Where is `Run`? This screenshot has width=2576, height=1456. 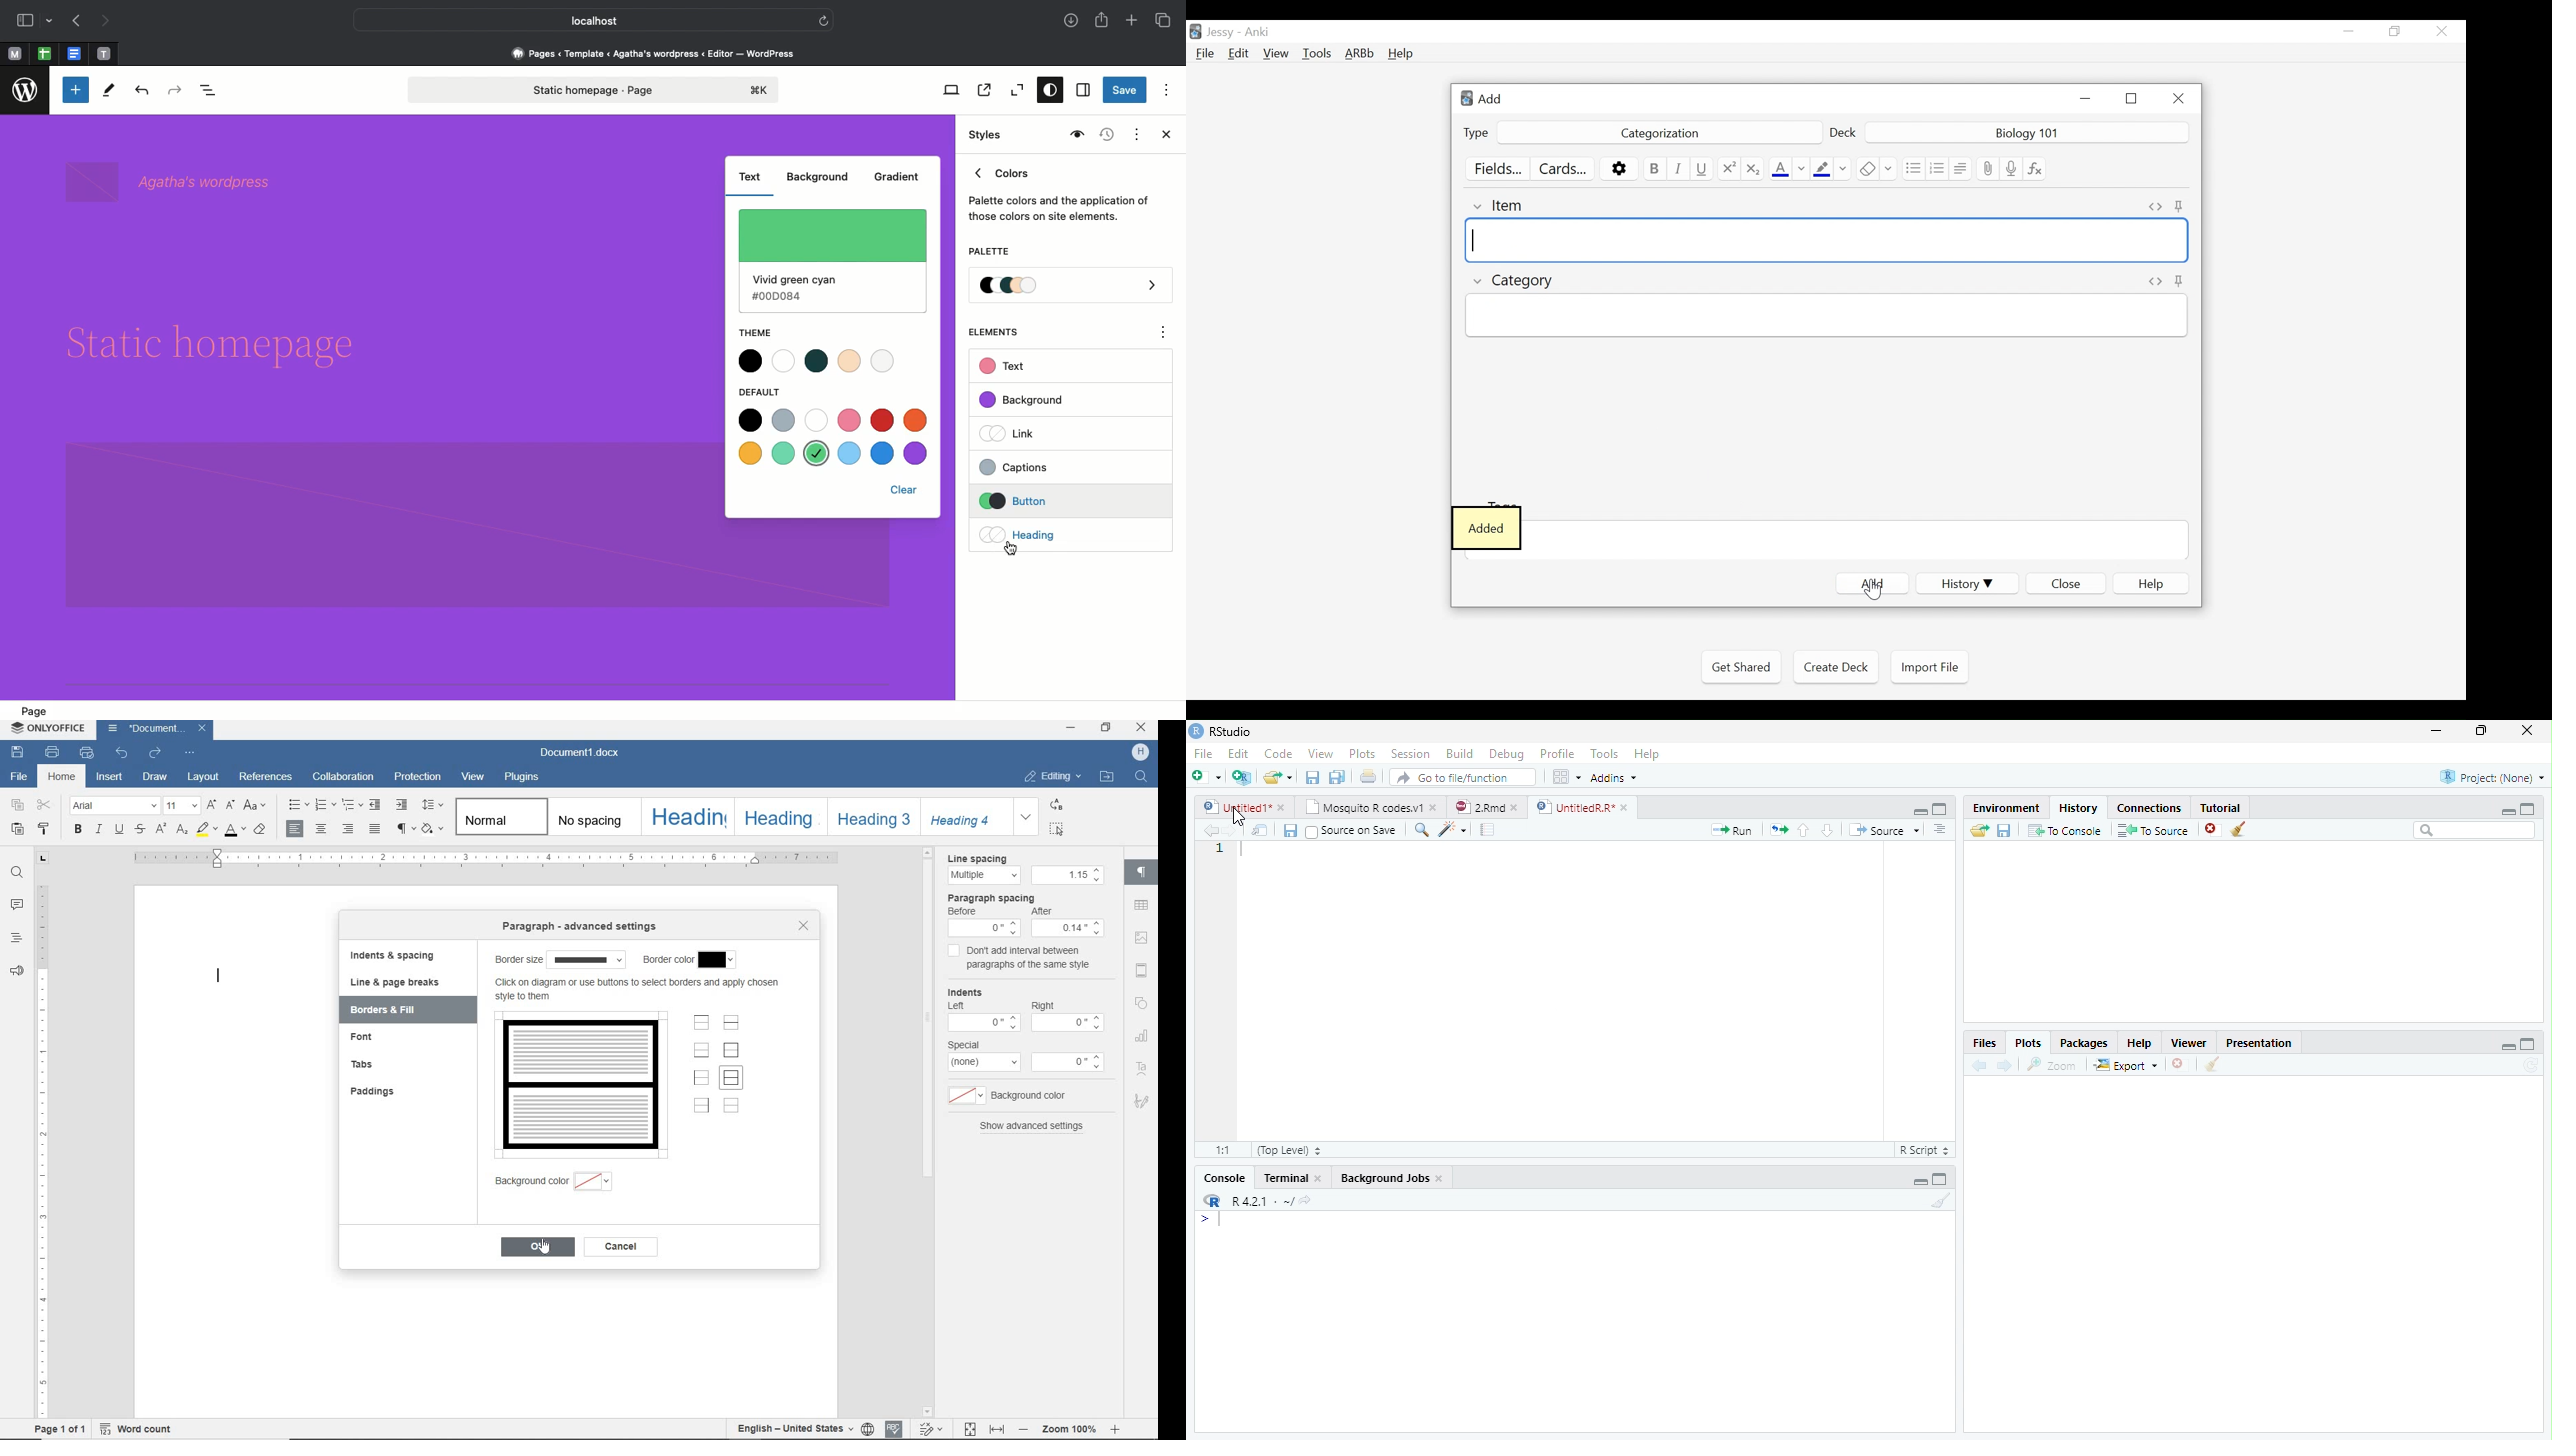
Run is located at coordinates (1729, 831).